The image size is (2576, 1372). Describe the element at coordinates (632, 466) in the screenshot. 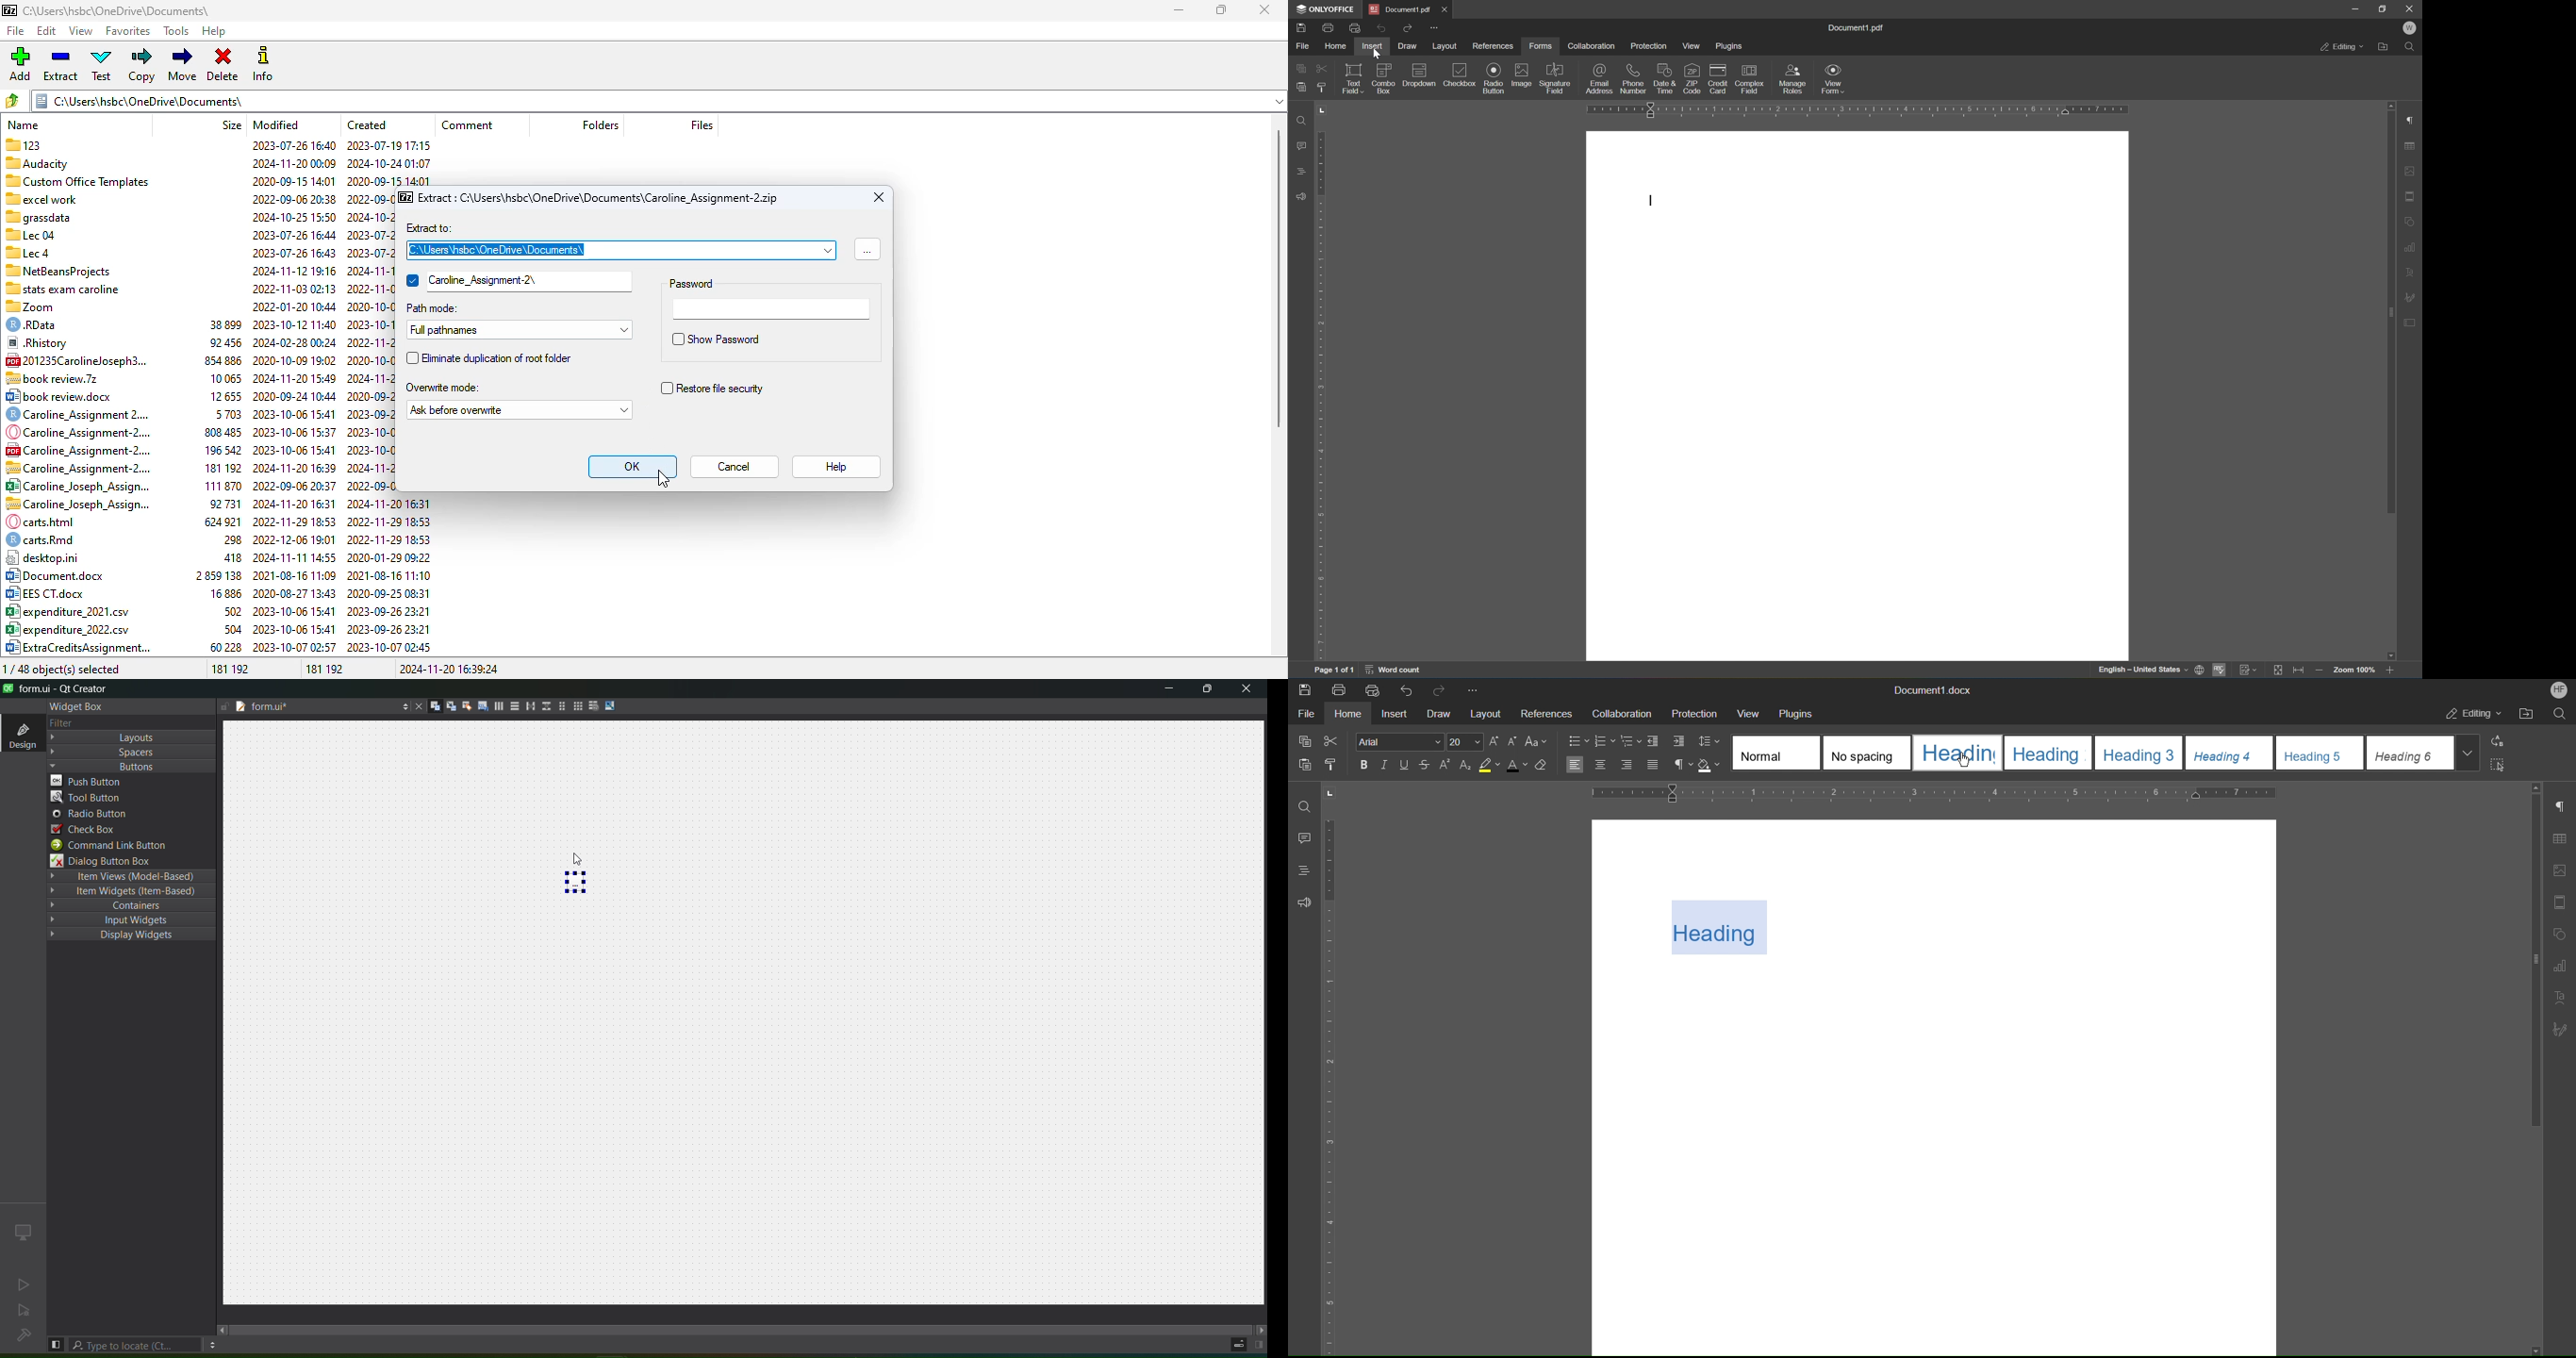

I see `OK` at that location.